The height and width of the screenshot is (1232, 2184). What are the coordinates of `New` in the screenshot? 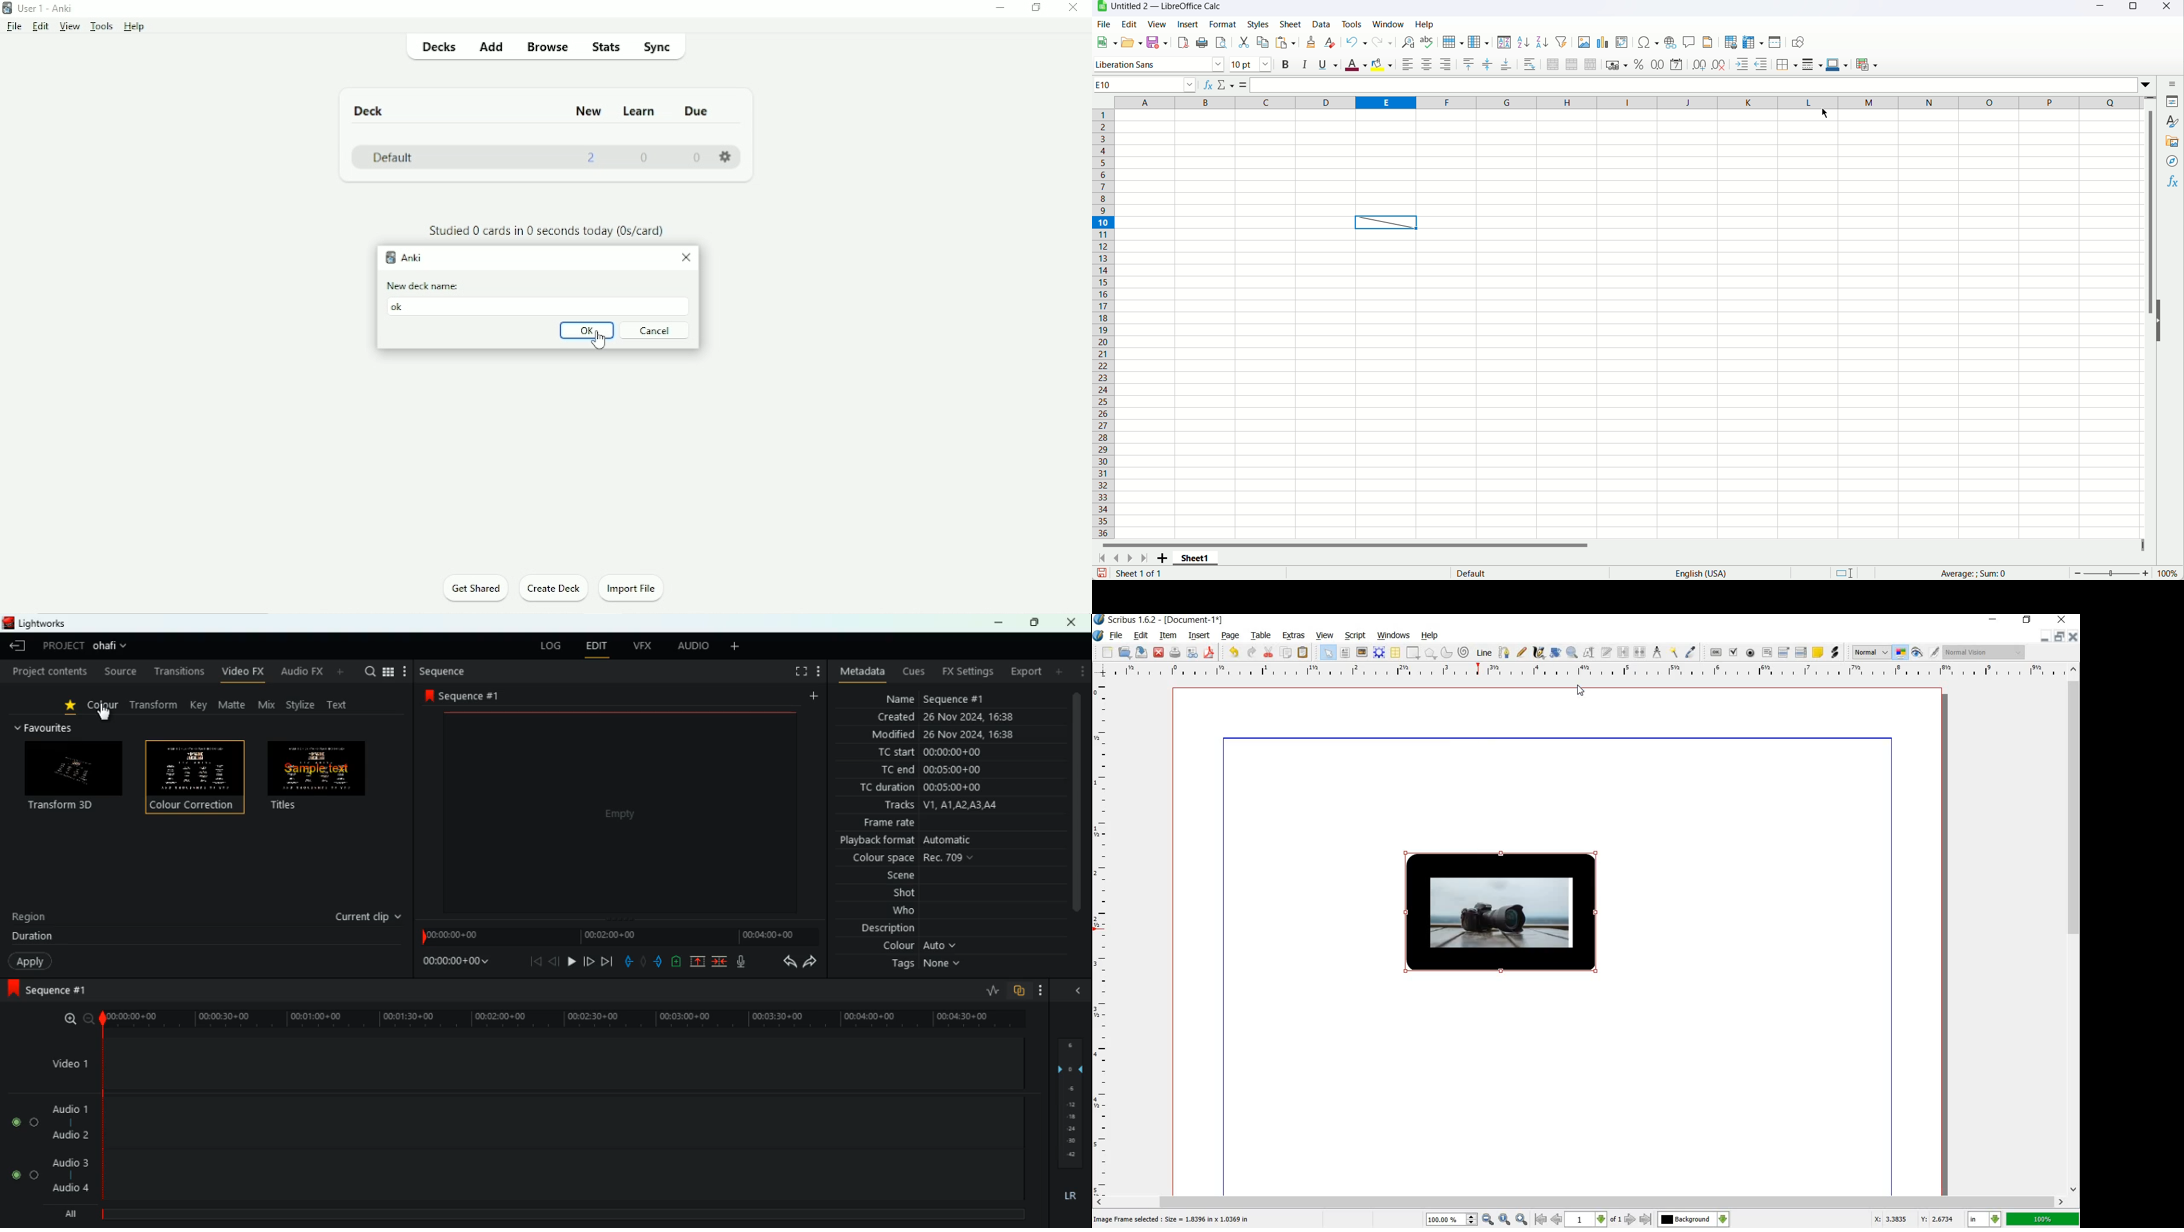 It's located at (588, 109).